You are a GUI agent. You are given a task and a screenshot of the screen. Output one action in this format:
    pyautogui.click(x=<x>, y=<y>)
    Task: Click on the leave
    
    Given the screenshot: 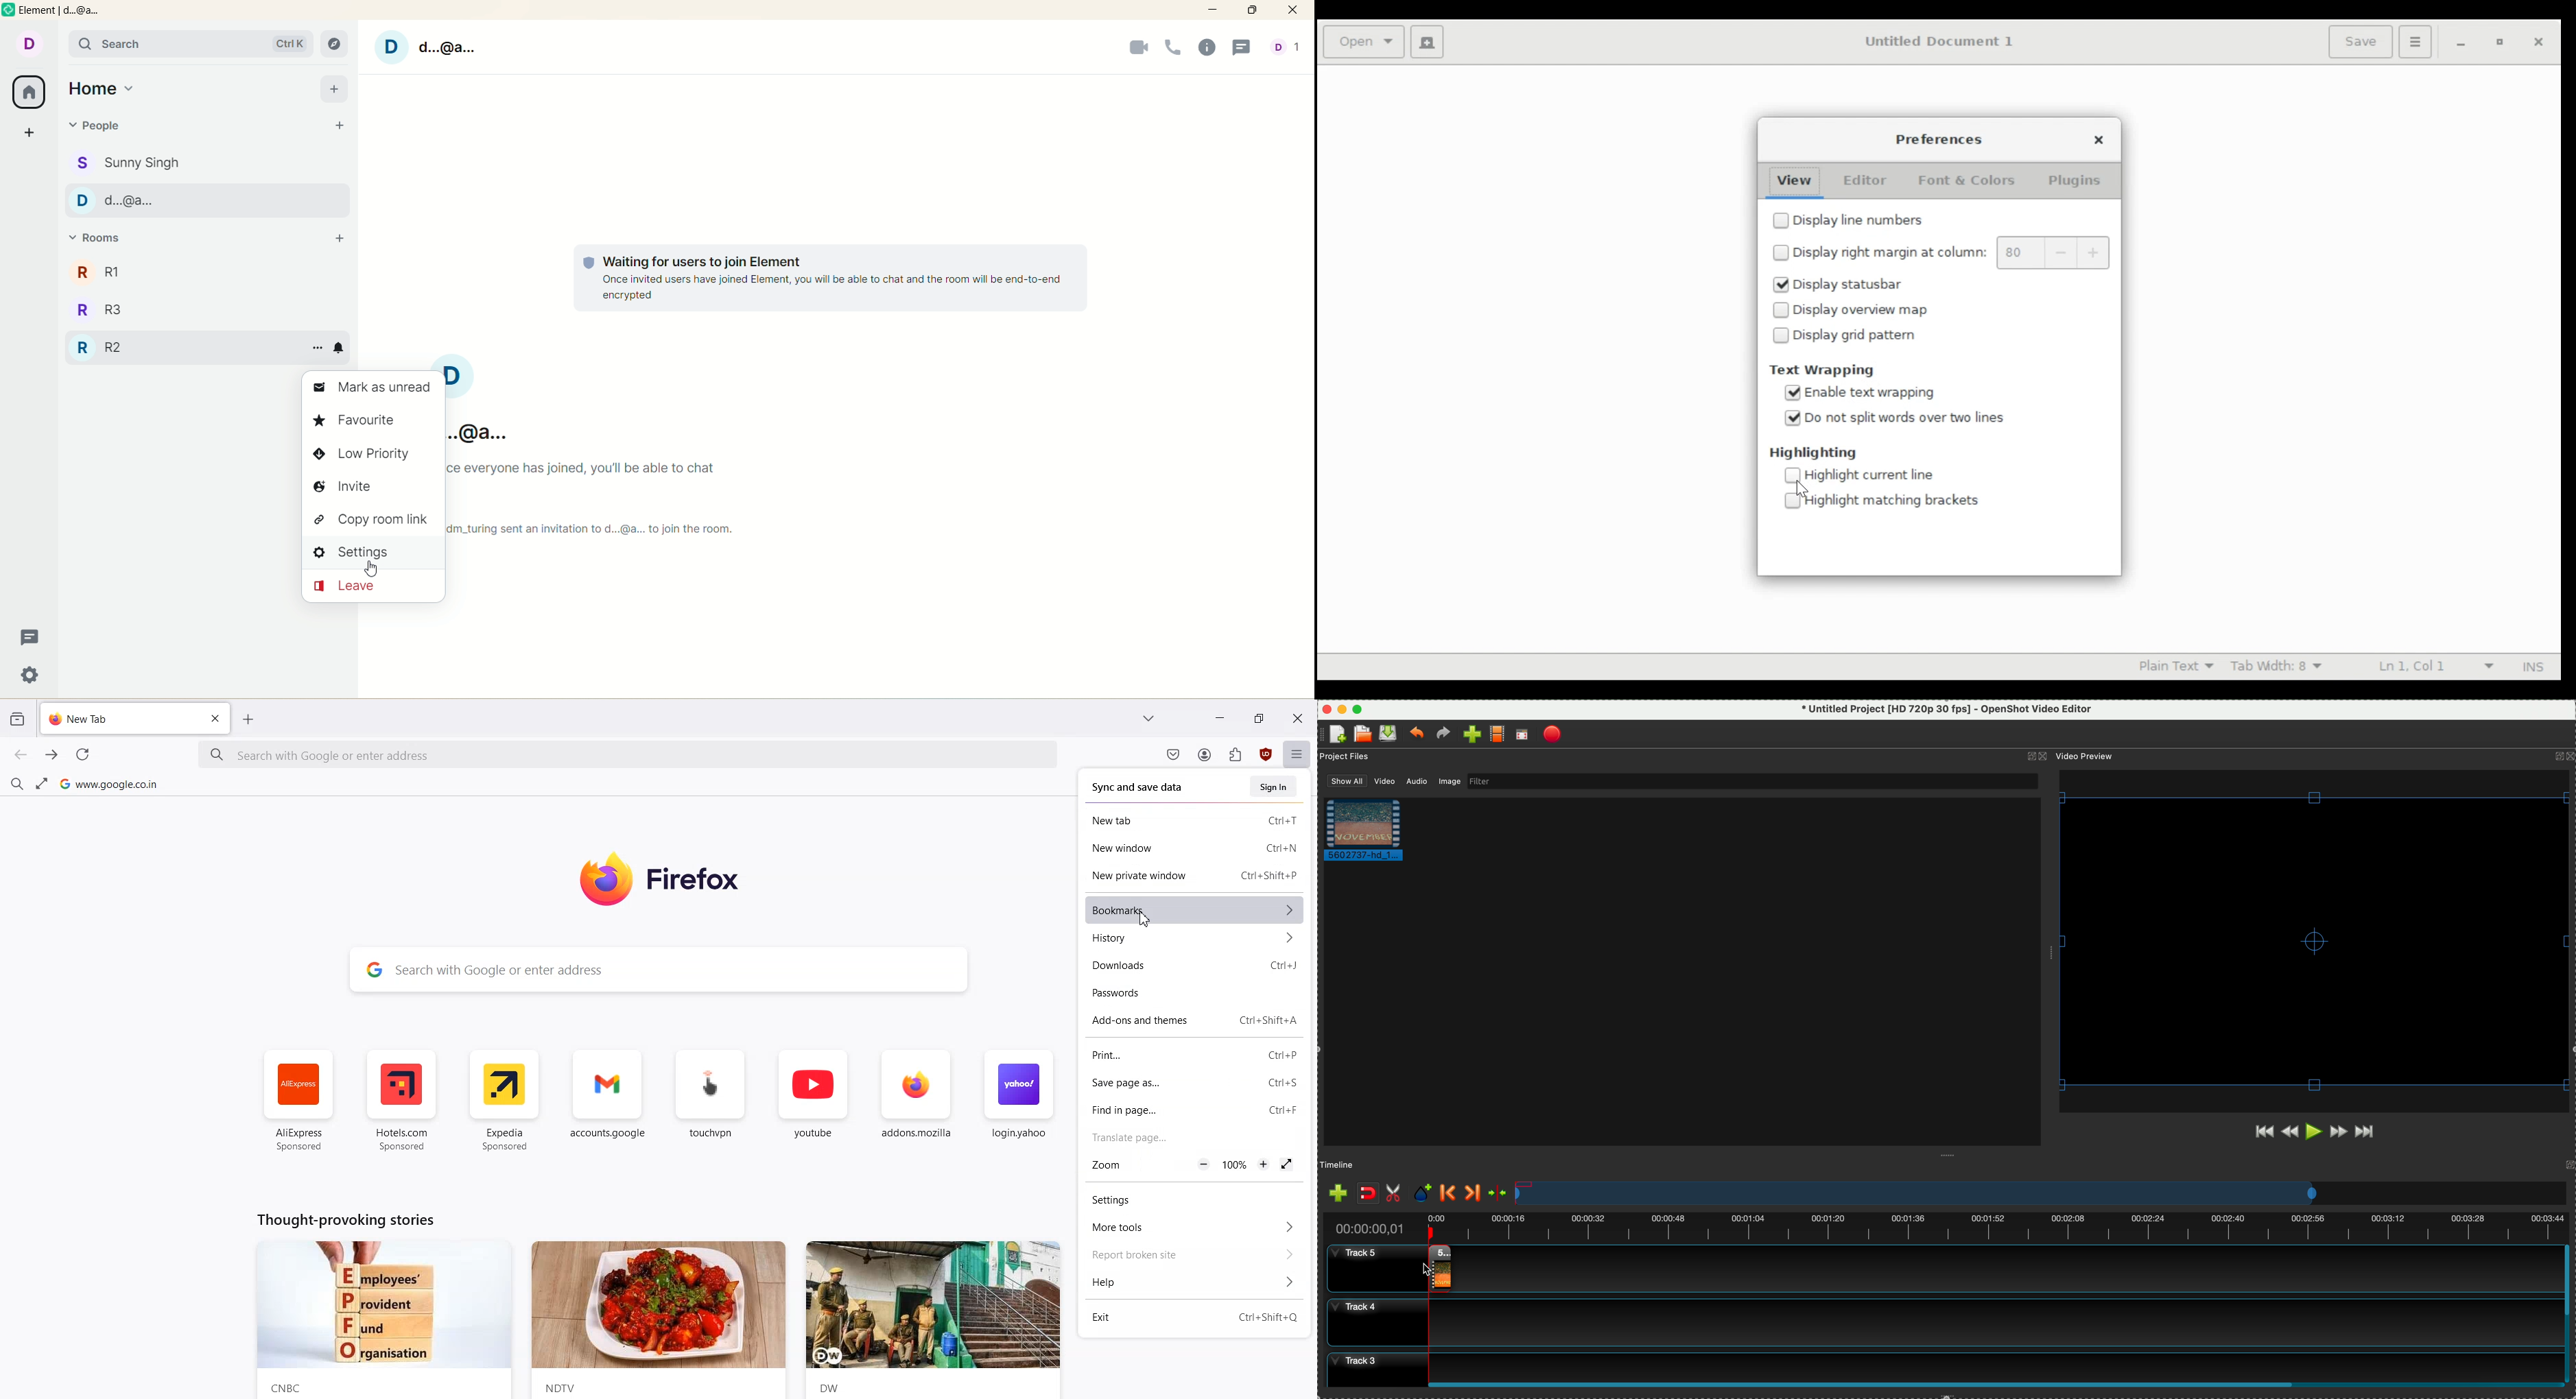 What is the action you would take?
    pyautogui.click(x=375, y=585)
    